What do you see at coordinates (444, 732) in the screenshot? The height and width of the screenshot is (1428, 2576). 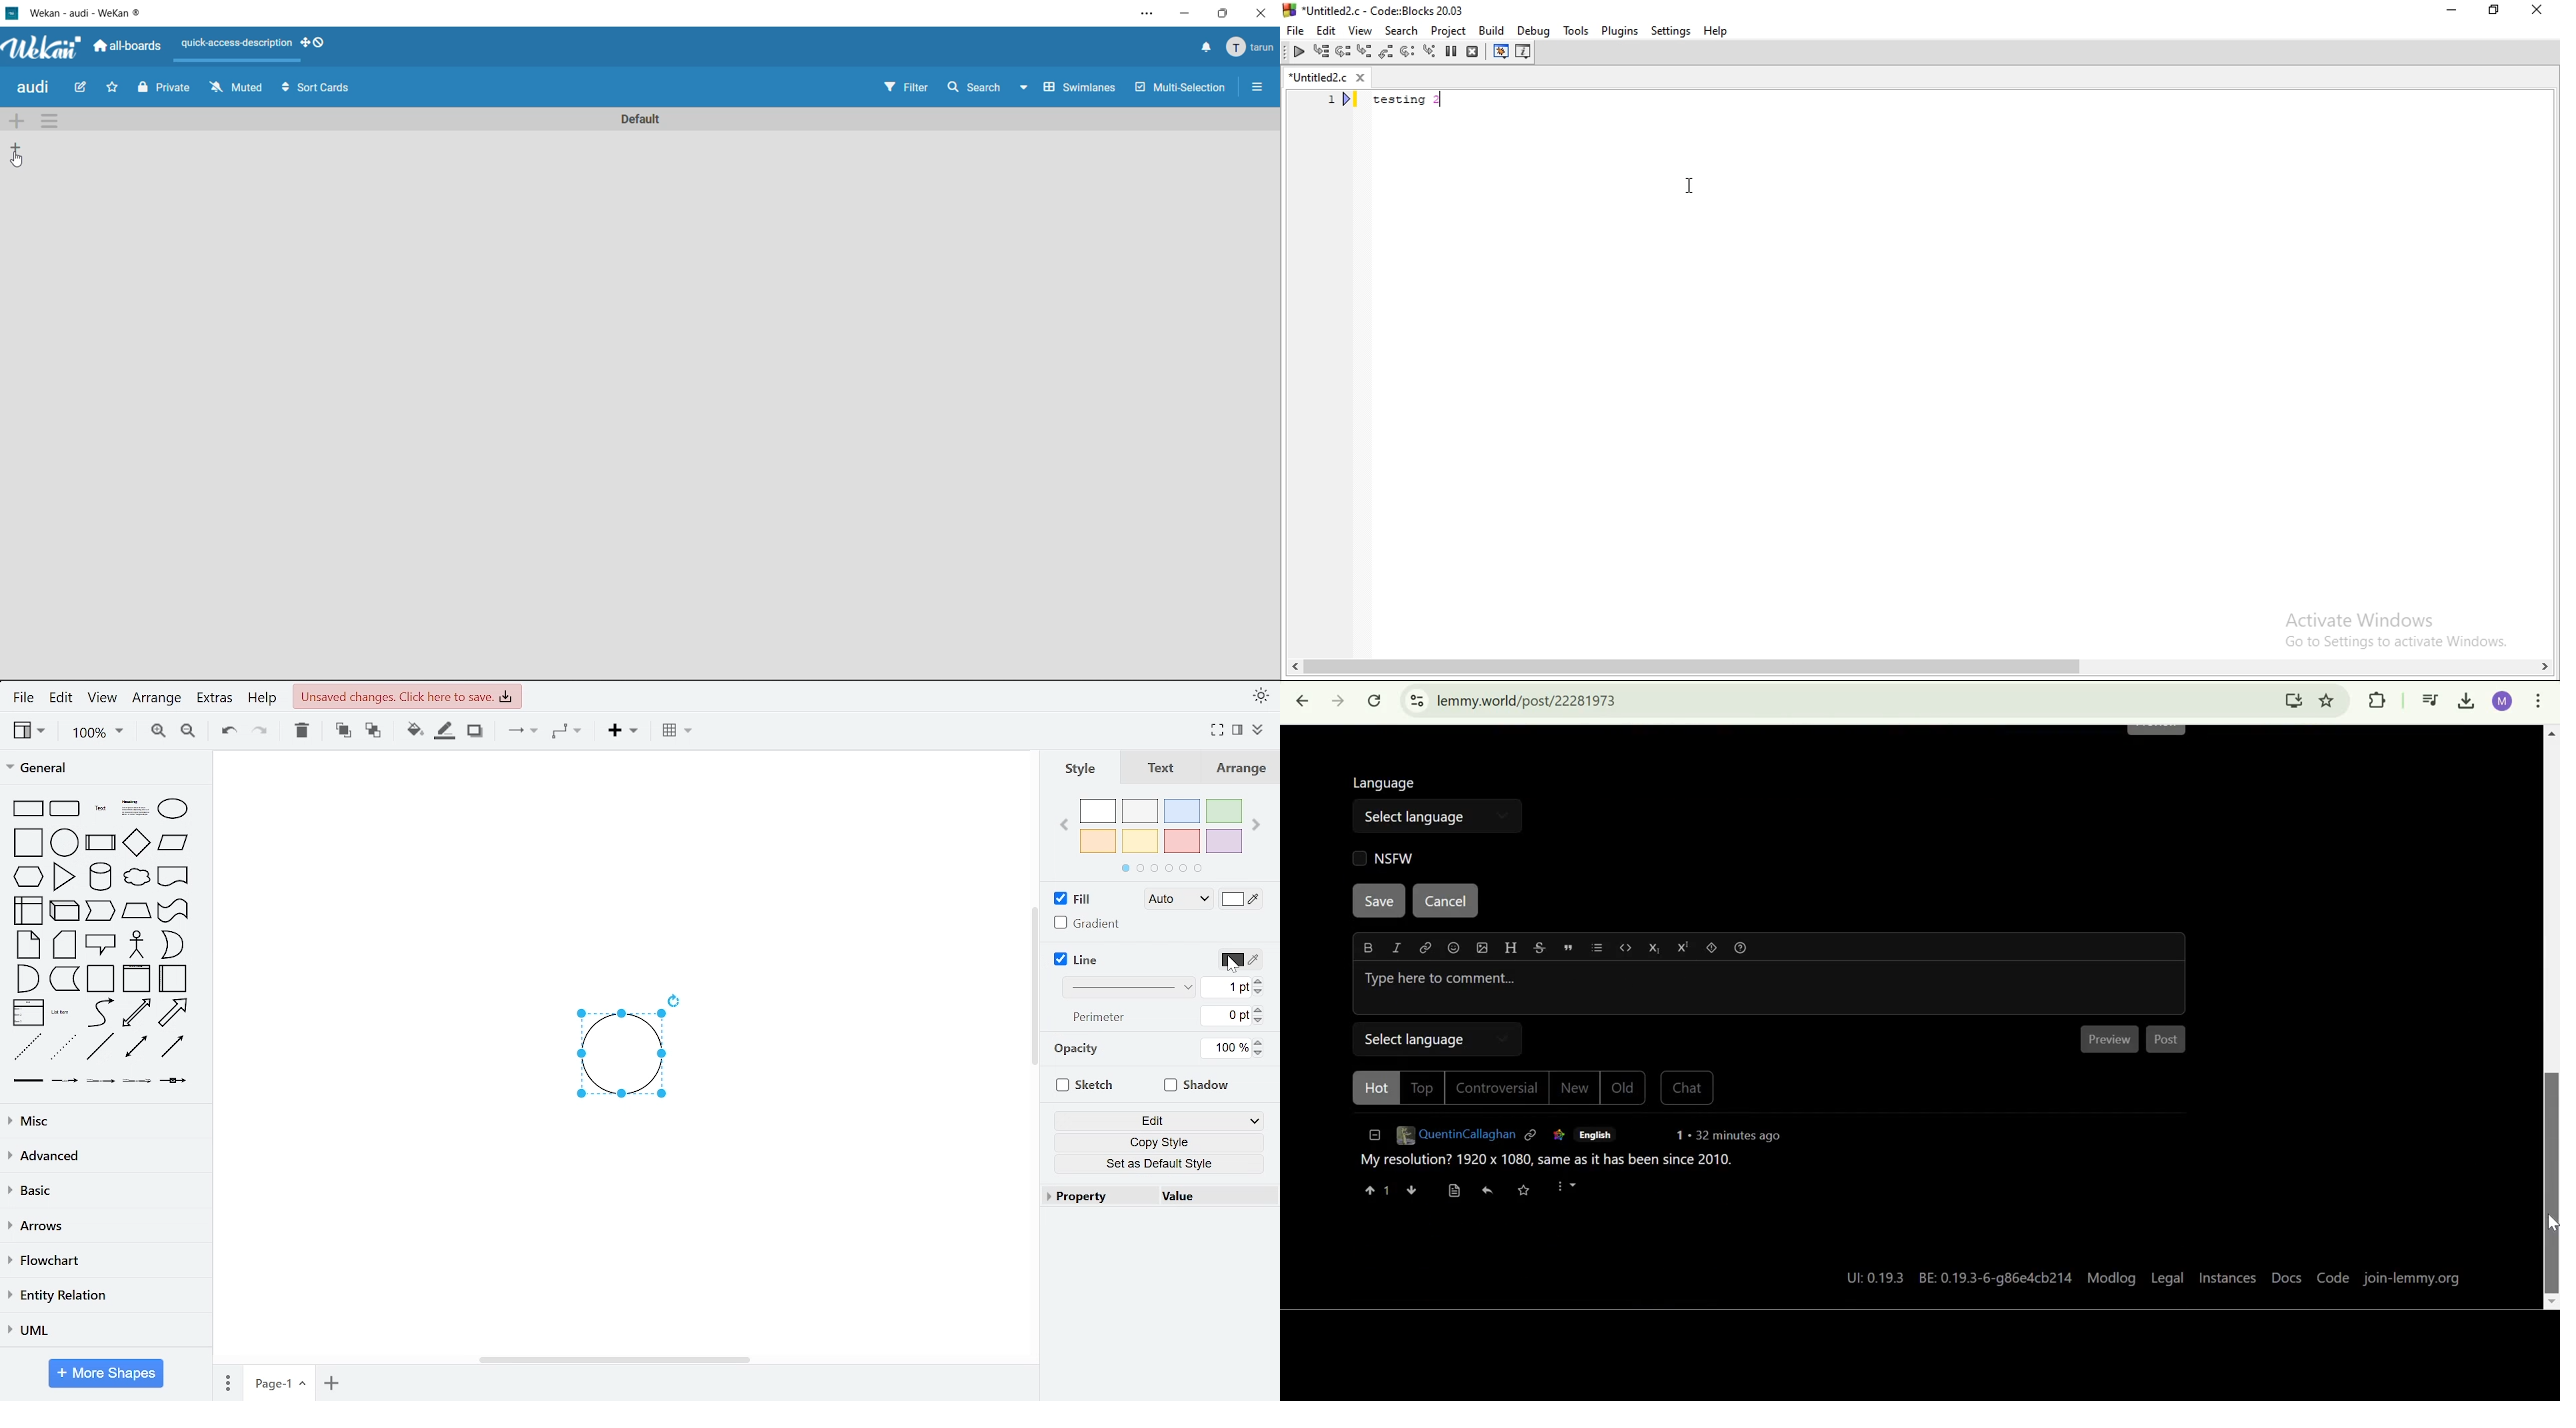 I see `fill line` at bounding box center [444, 732].